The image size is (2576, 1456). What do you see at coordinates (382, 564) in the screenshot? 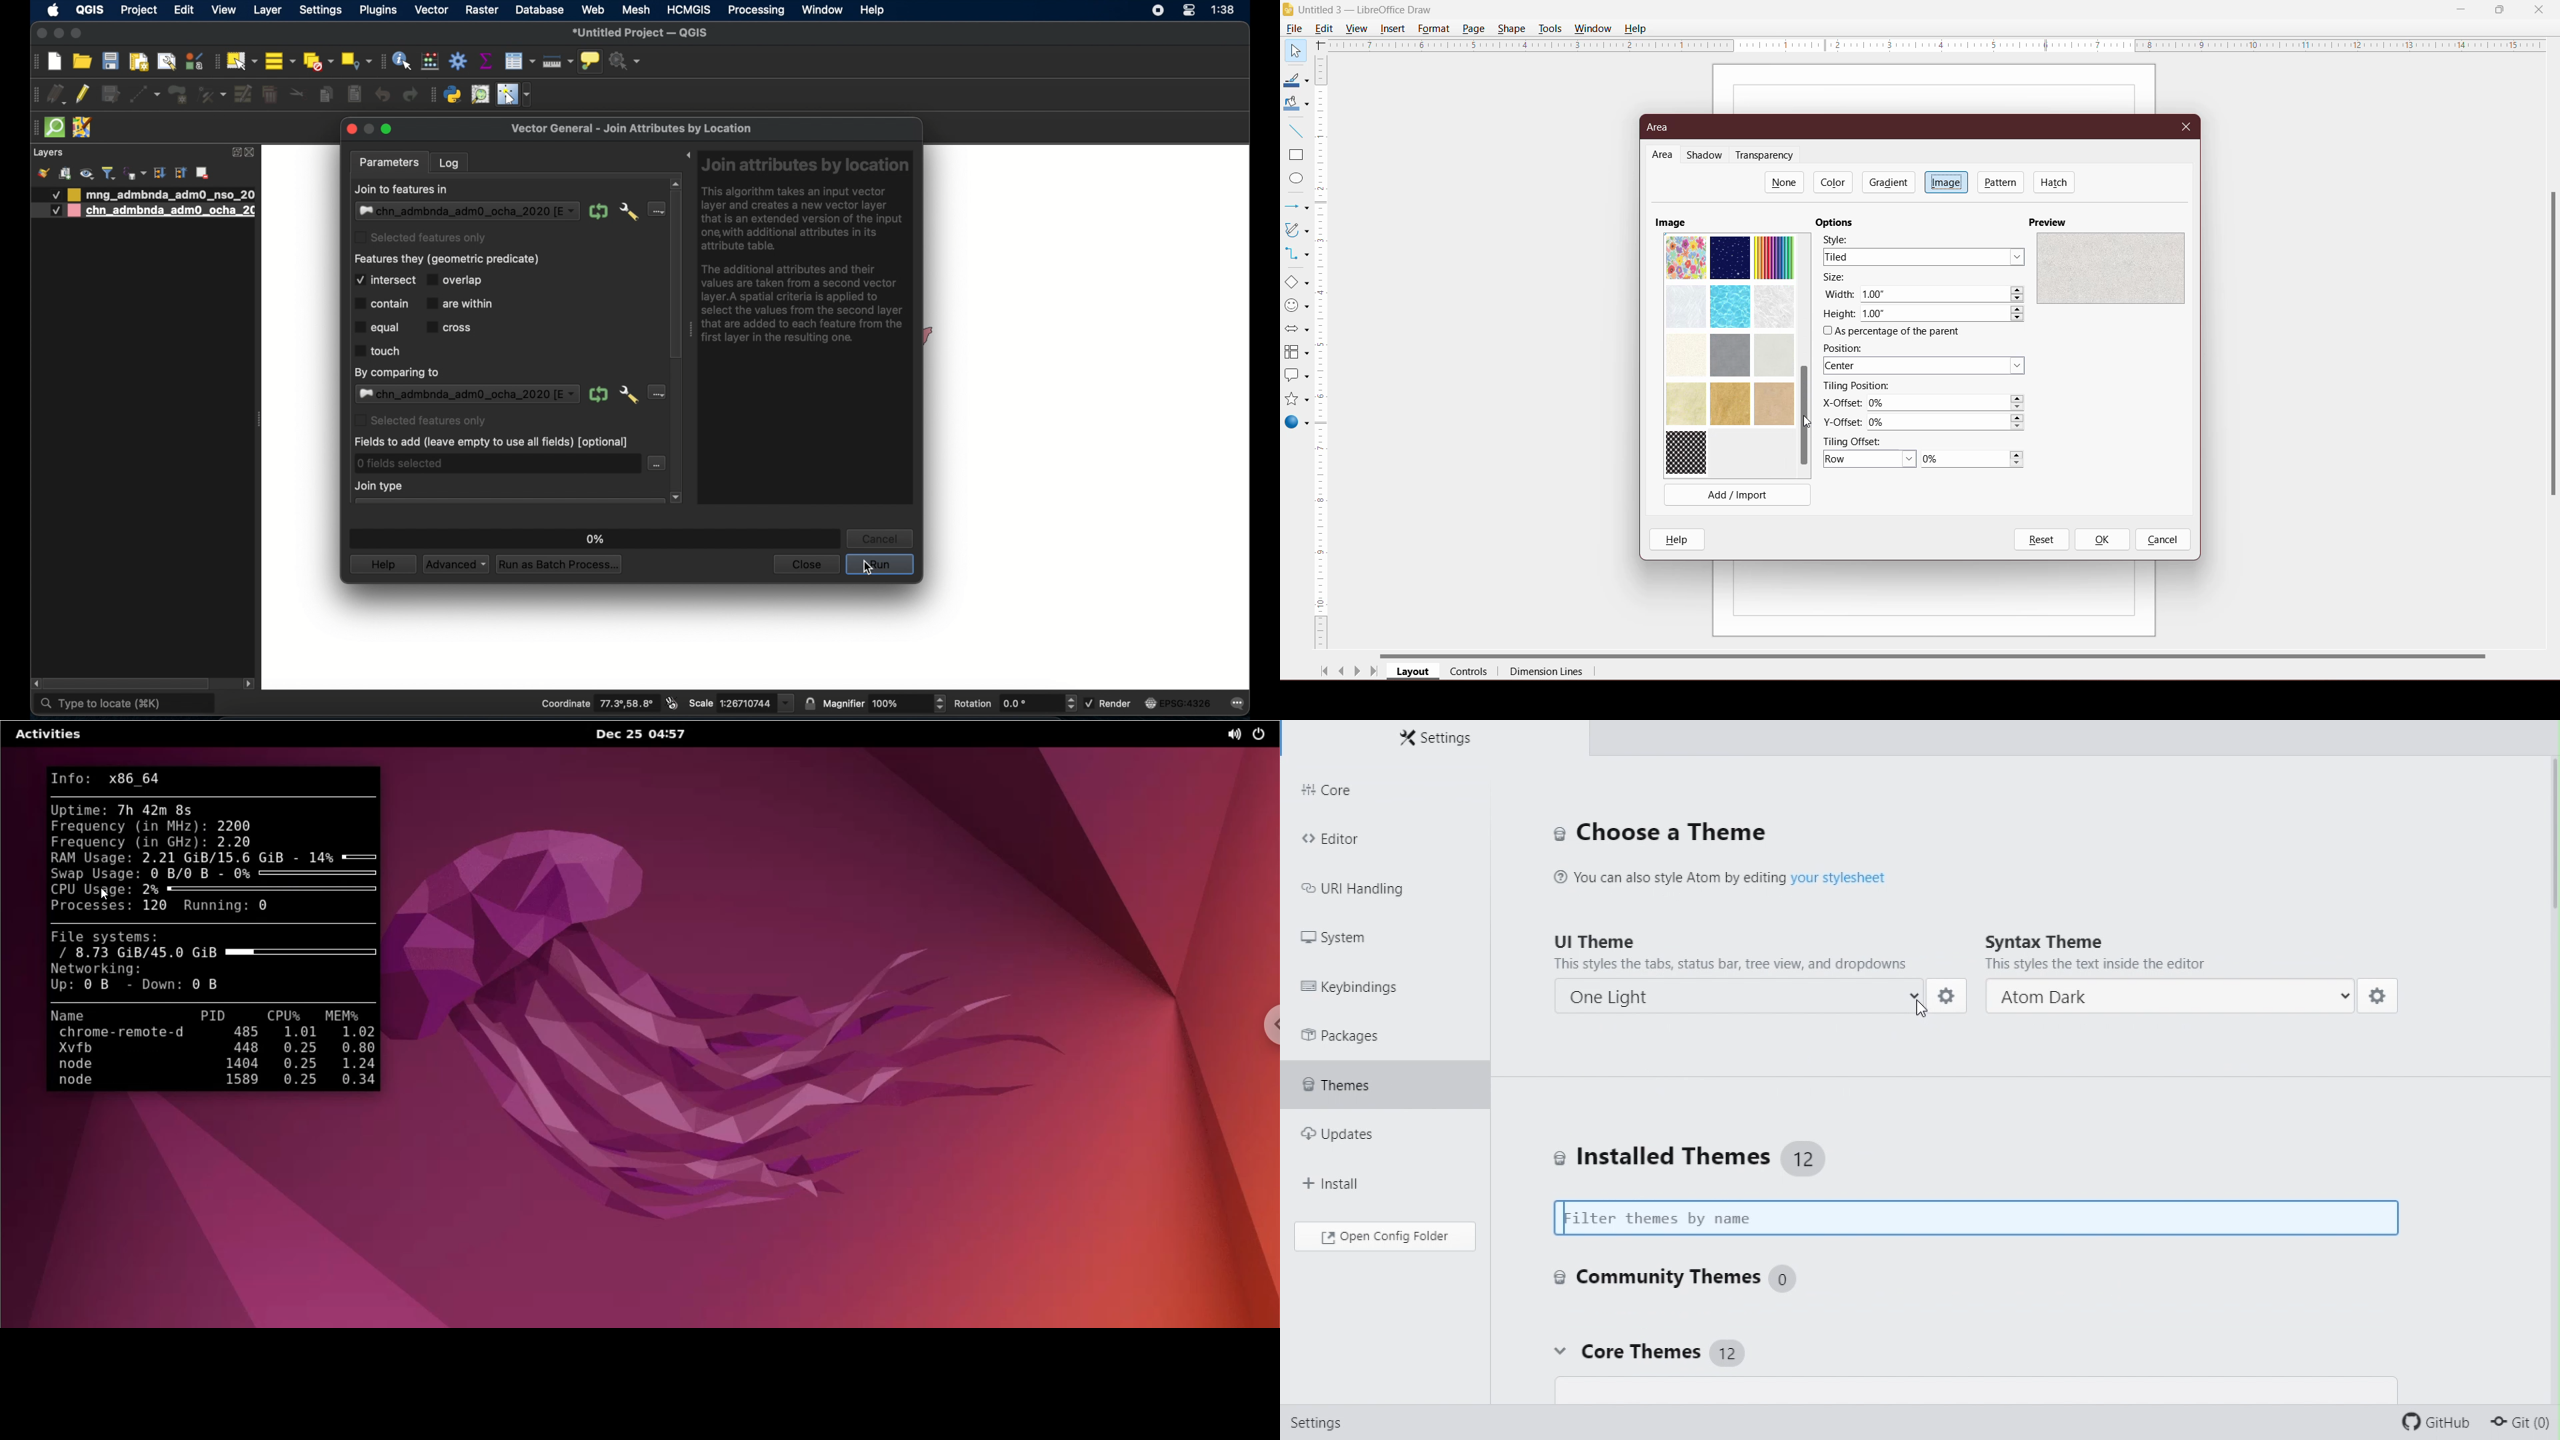
I see `help` at bounding box center [382, 564].